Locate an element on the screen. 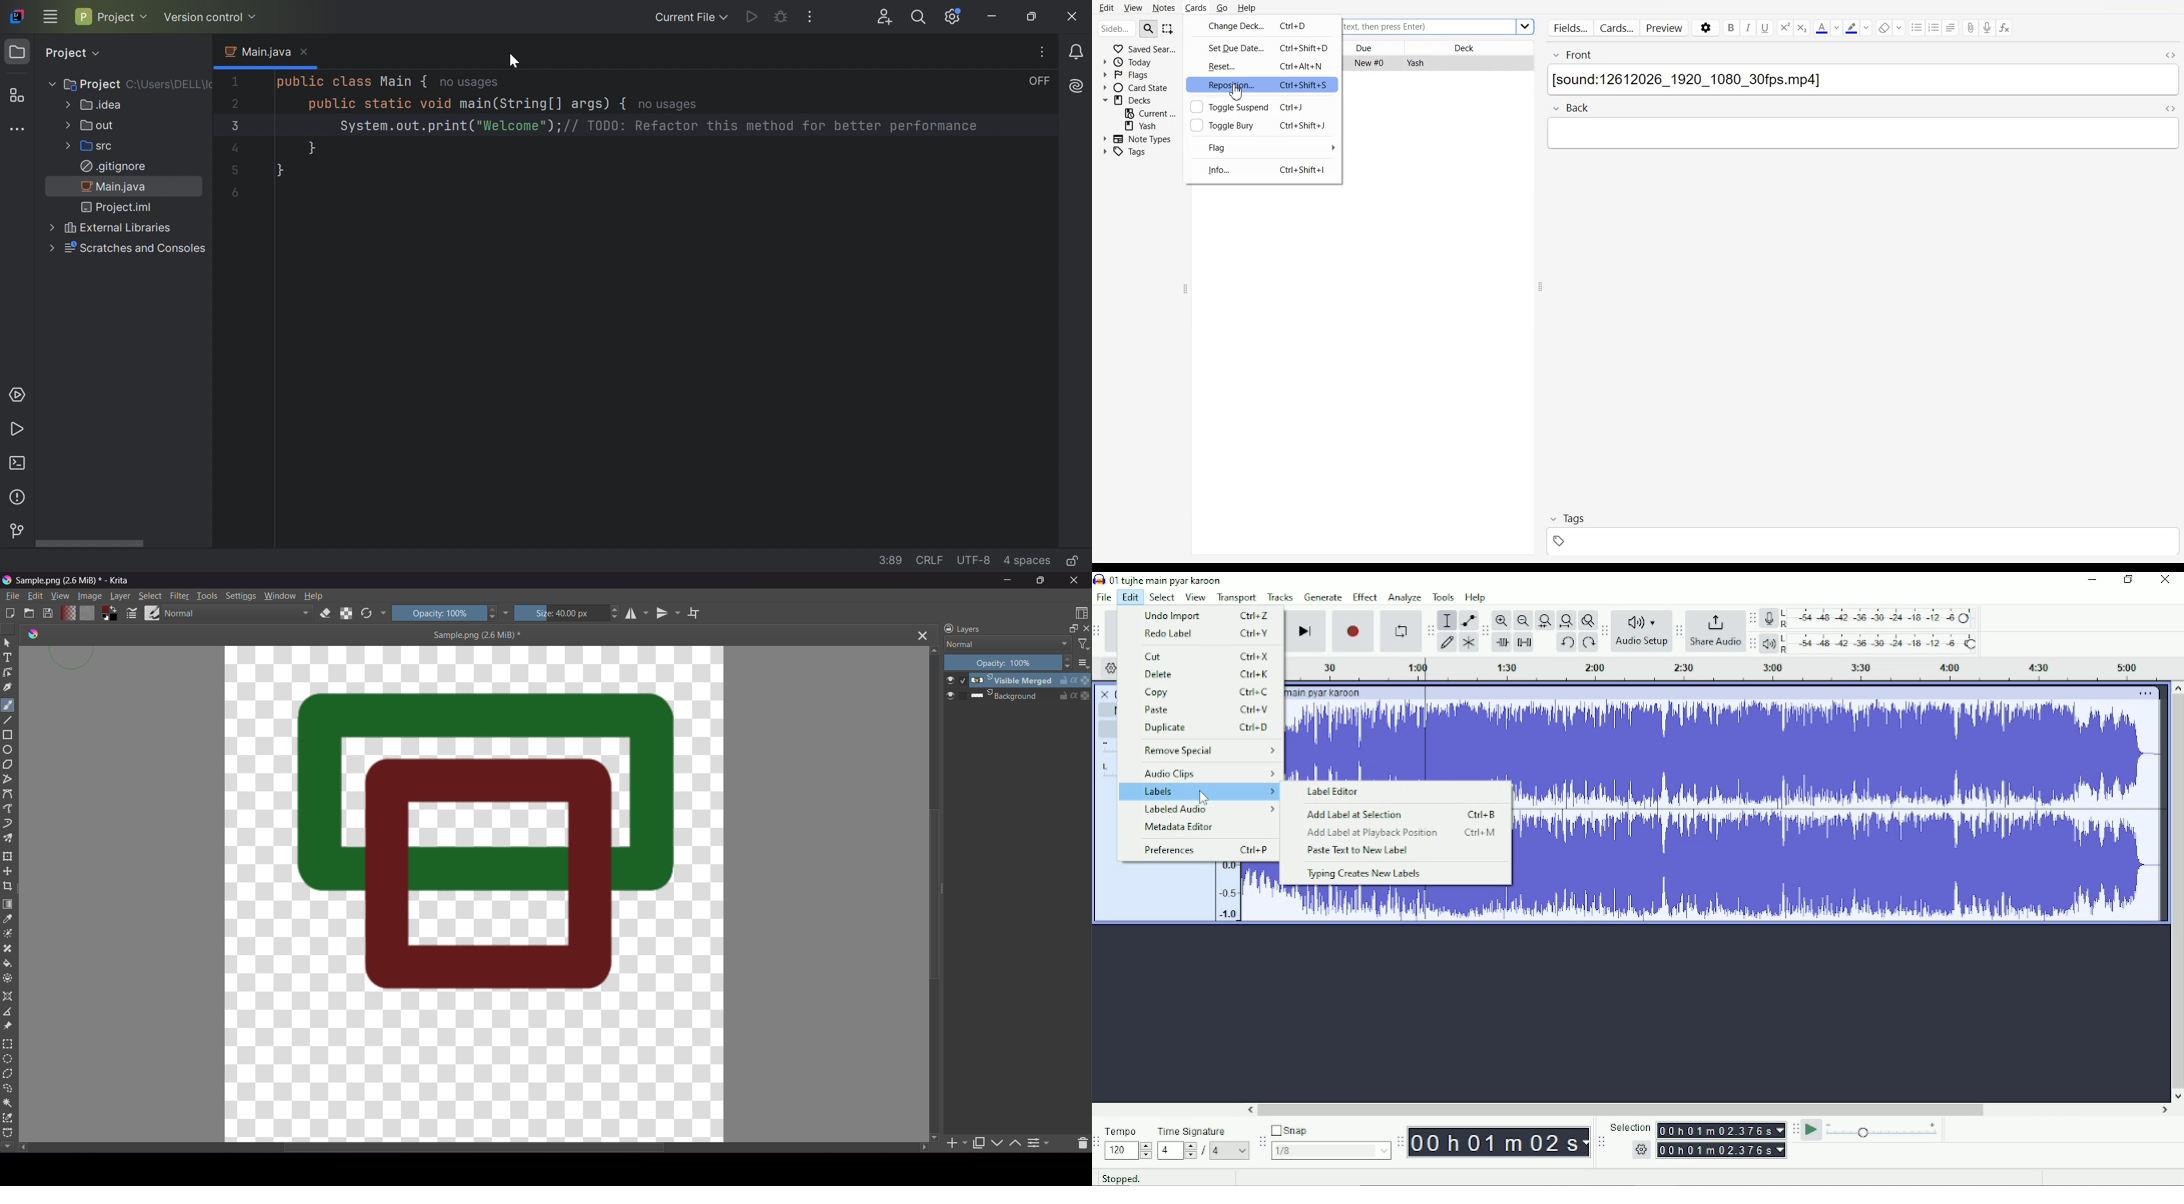 Image resolution: width=2184 pixels, height=1204 pixels. Tag is located at coordinates (1566, 518).